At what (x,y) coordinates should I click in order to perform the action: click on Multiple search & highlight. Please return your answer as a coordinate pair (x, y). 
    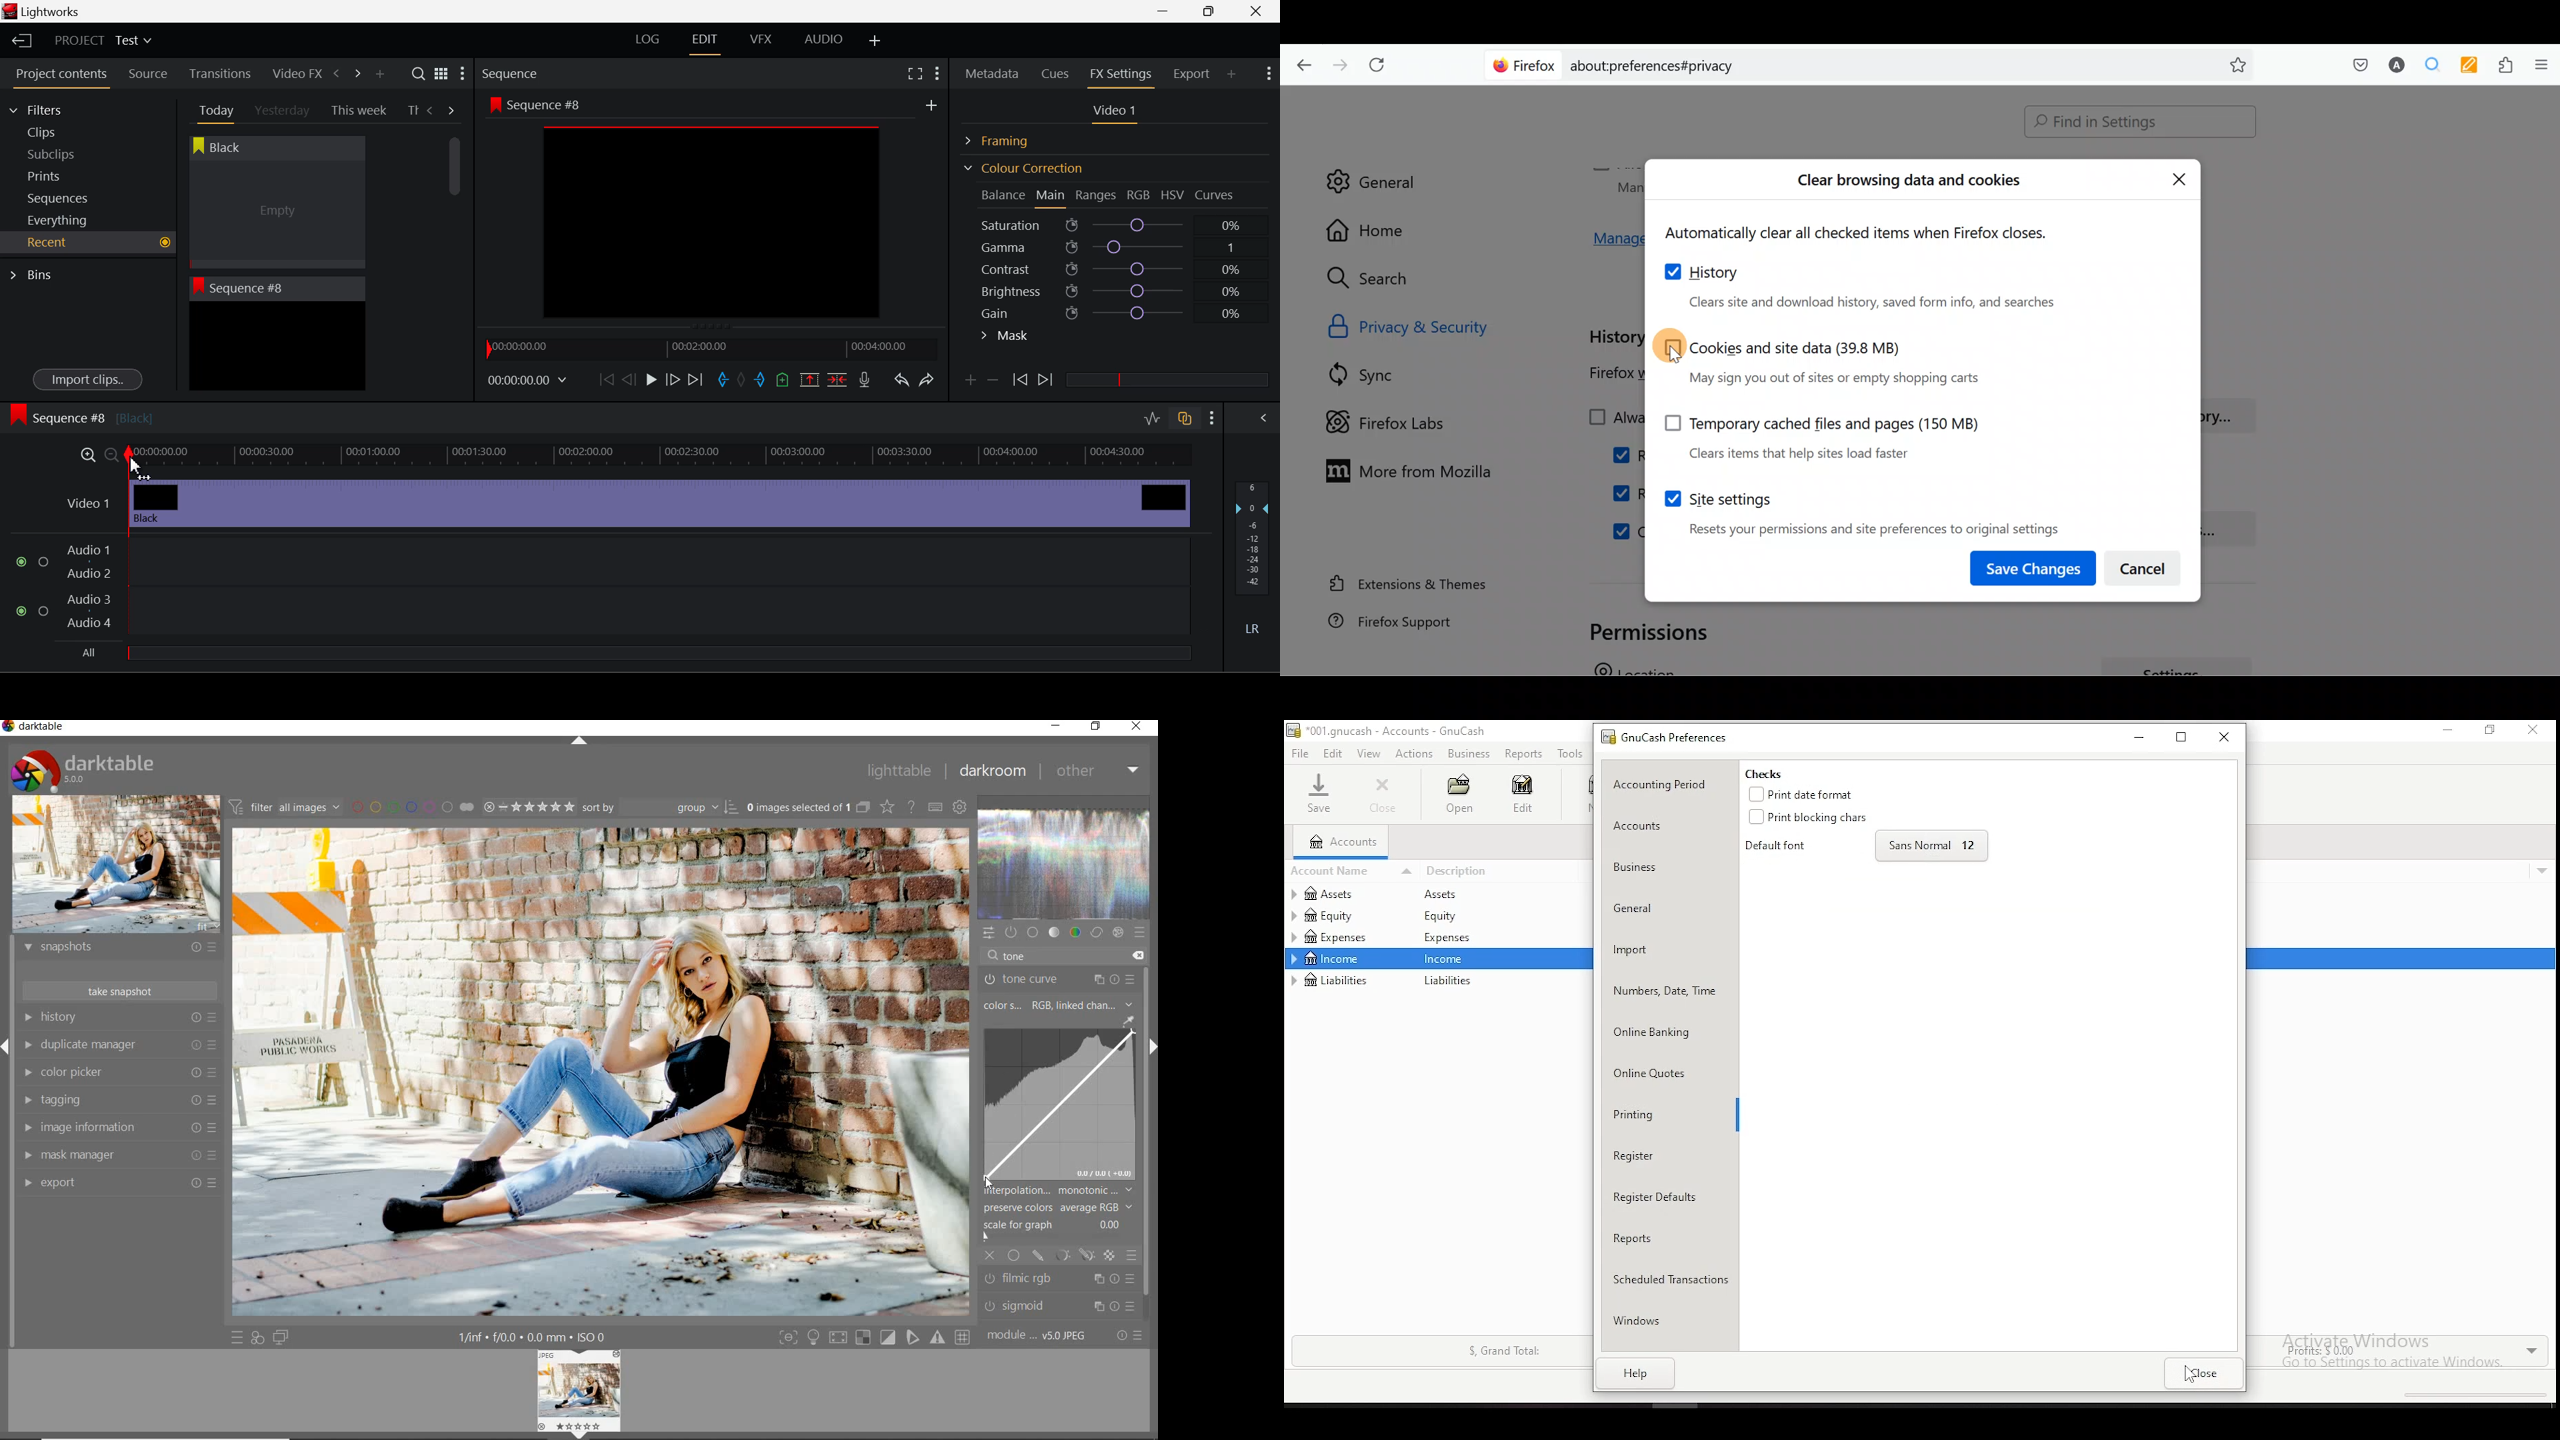
    Looking at the image, I should click on (2427, 66).